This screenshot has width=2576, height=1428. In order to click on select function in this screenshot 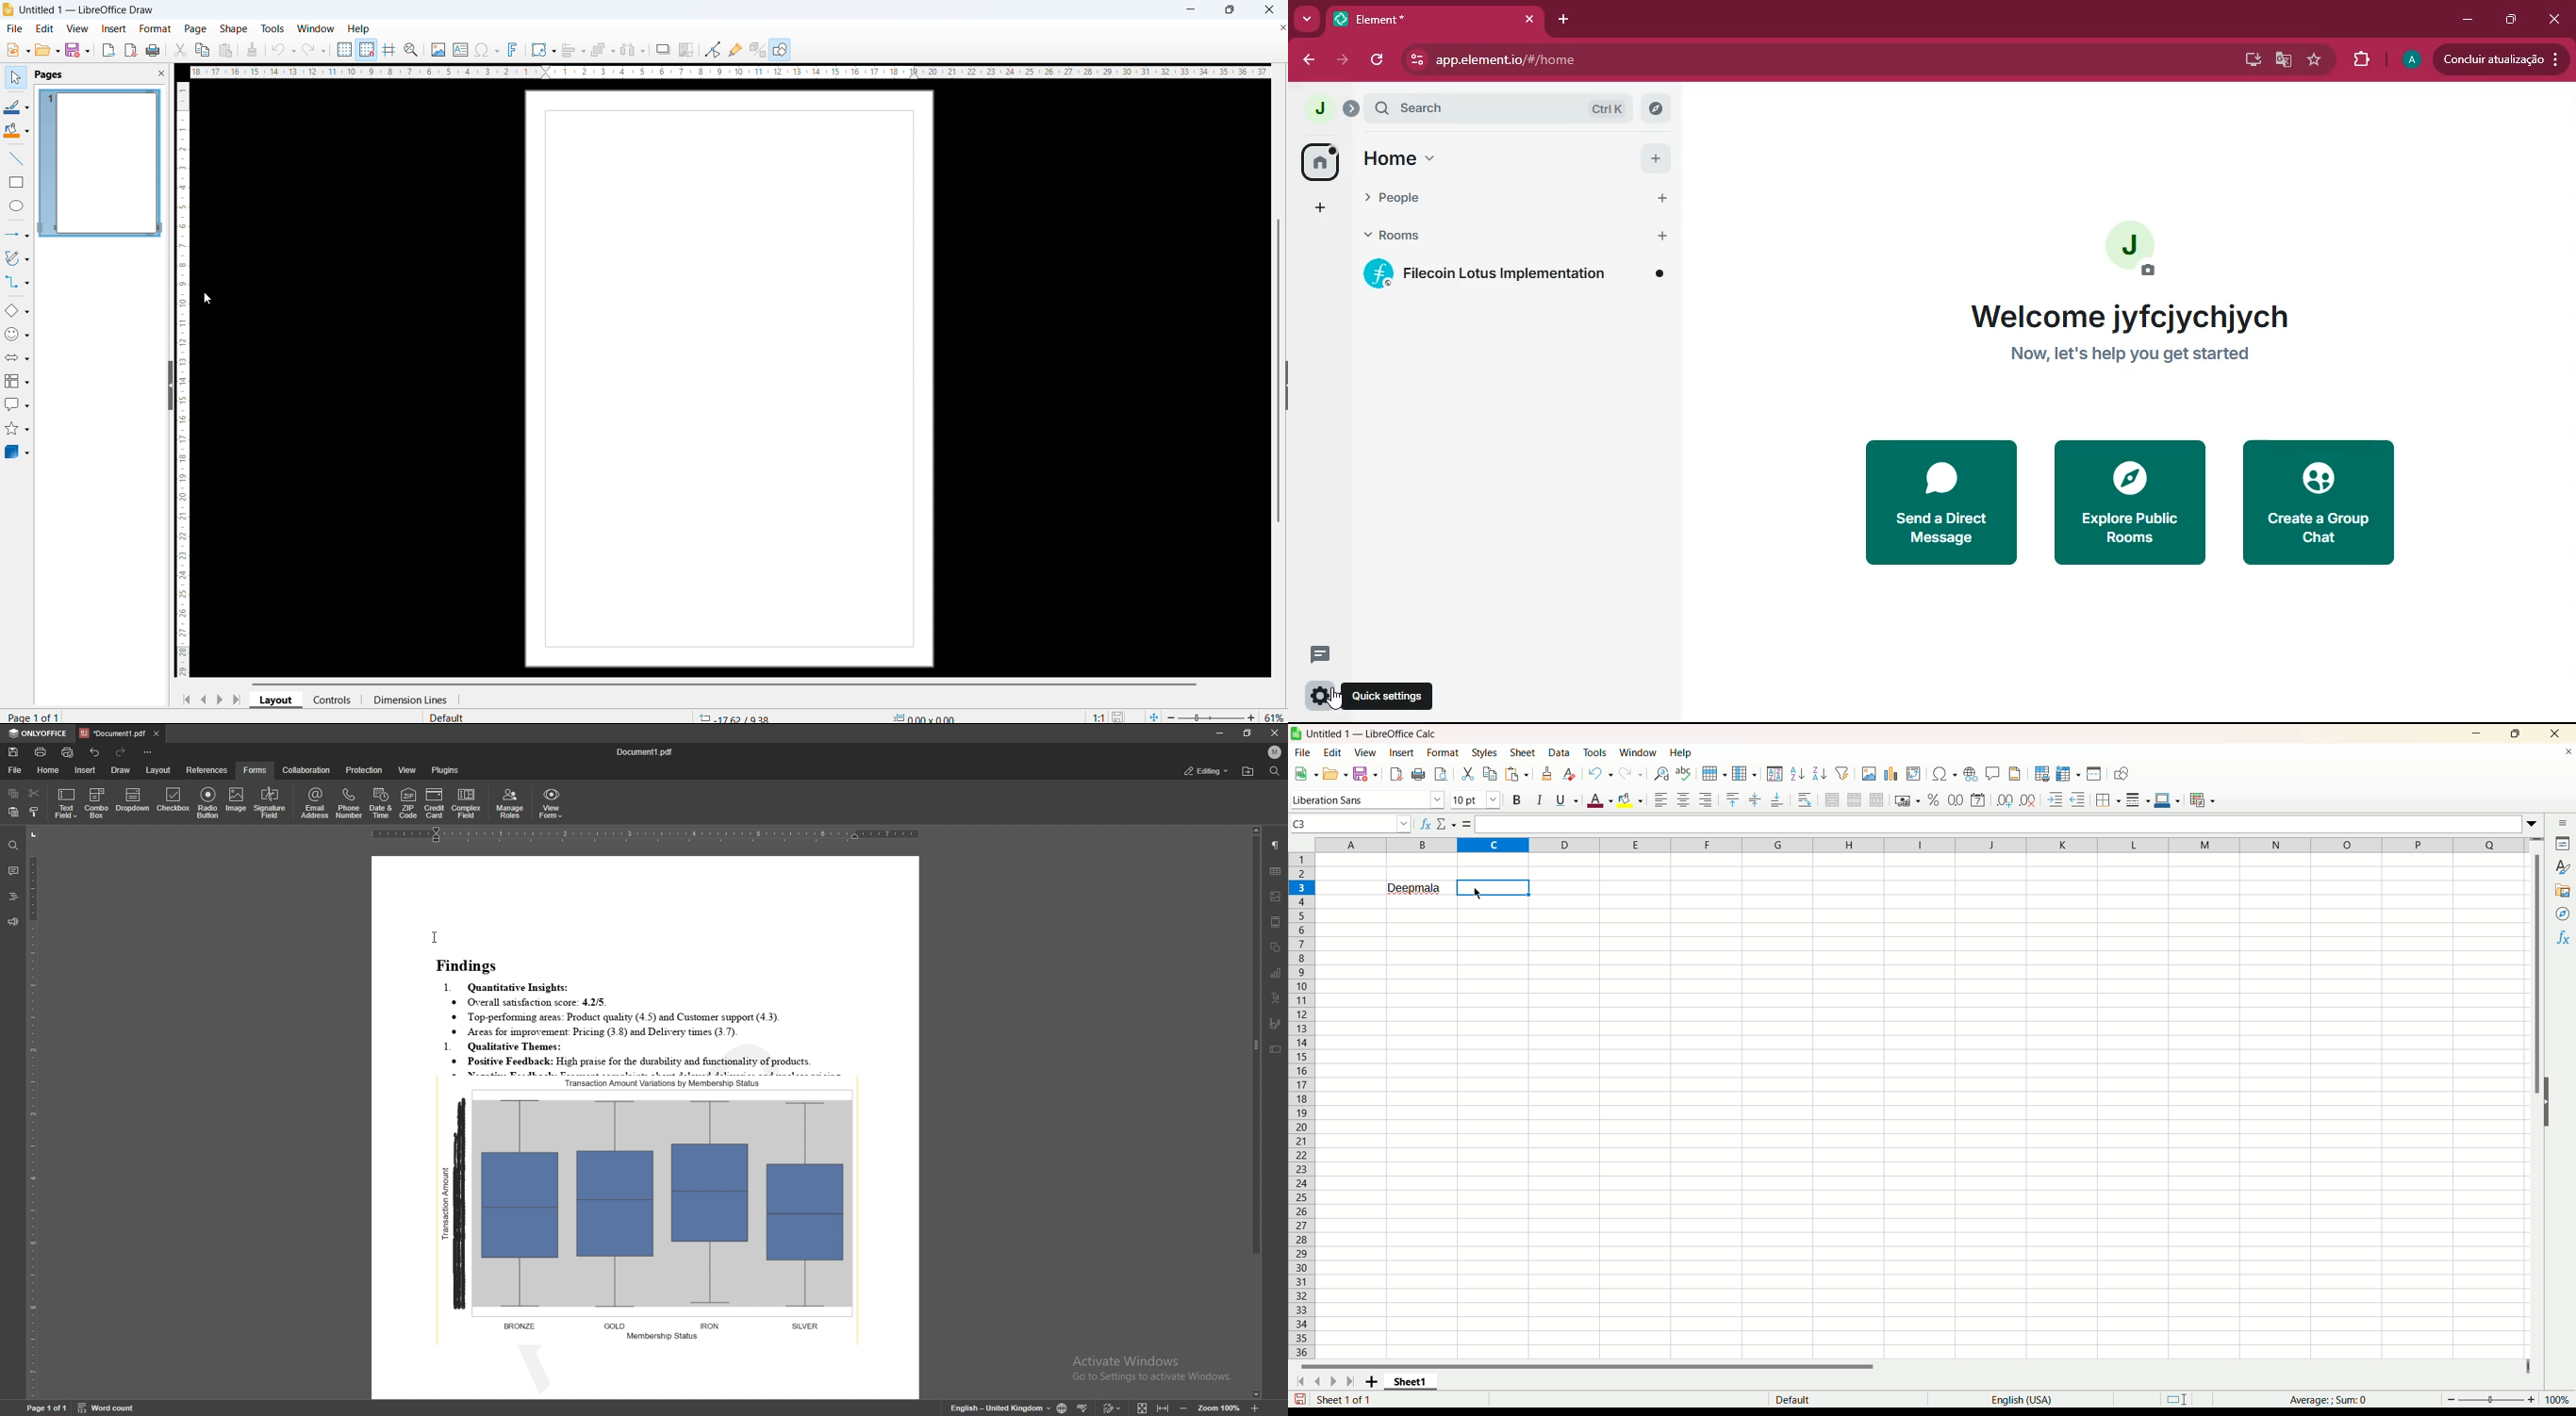, I will do `click(1447, 824)`.